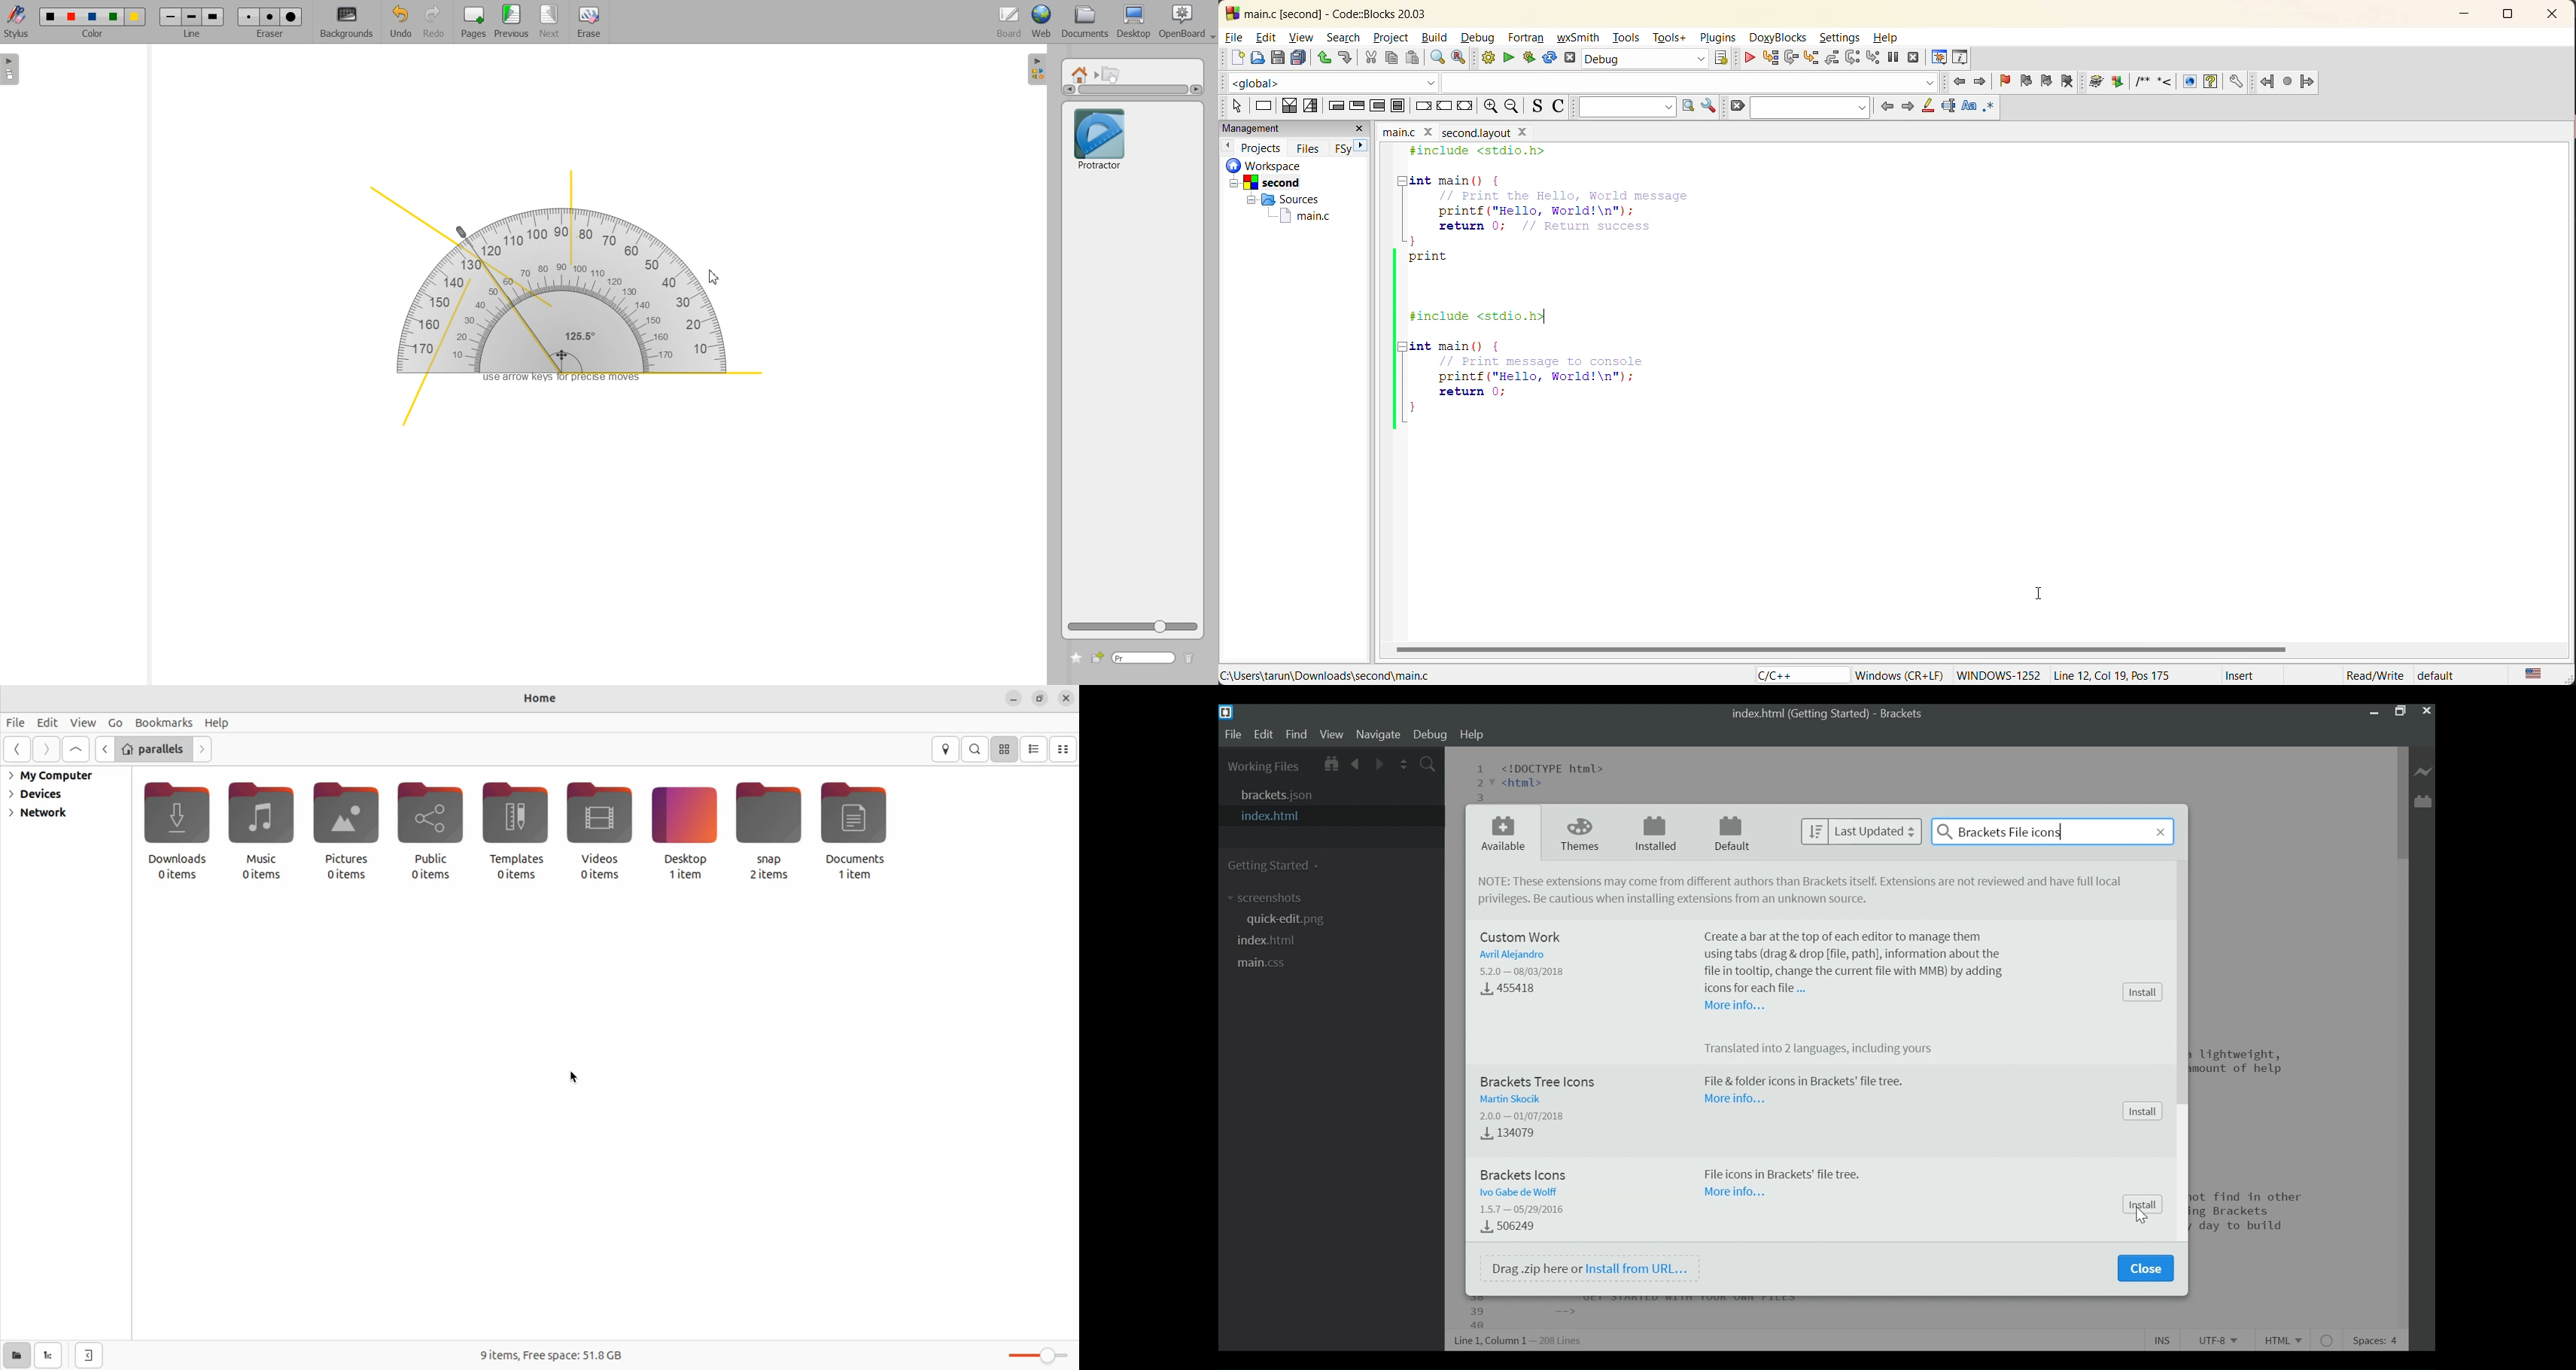 This screenshot has width=2576, height=1372. I want to click on Navigate, so click(1379, 735).